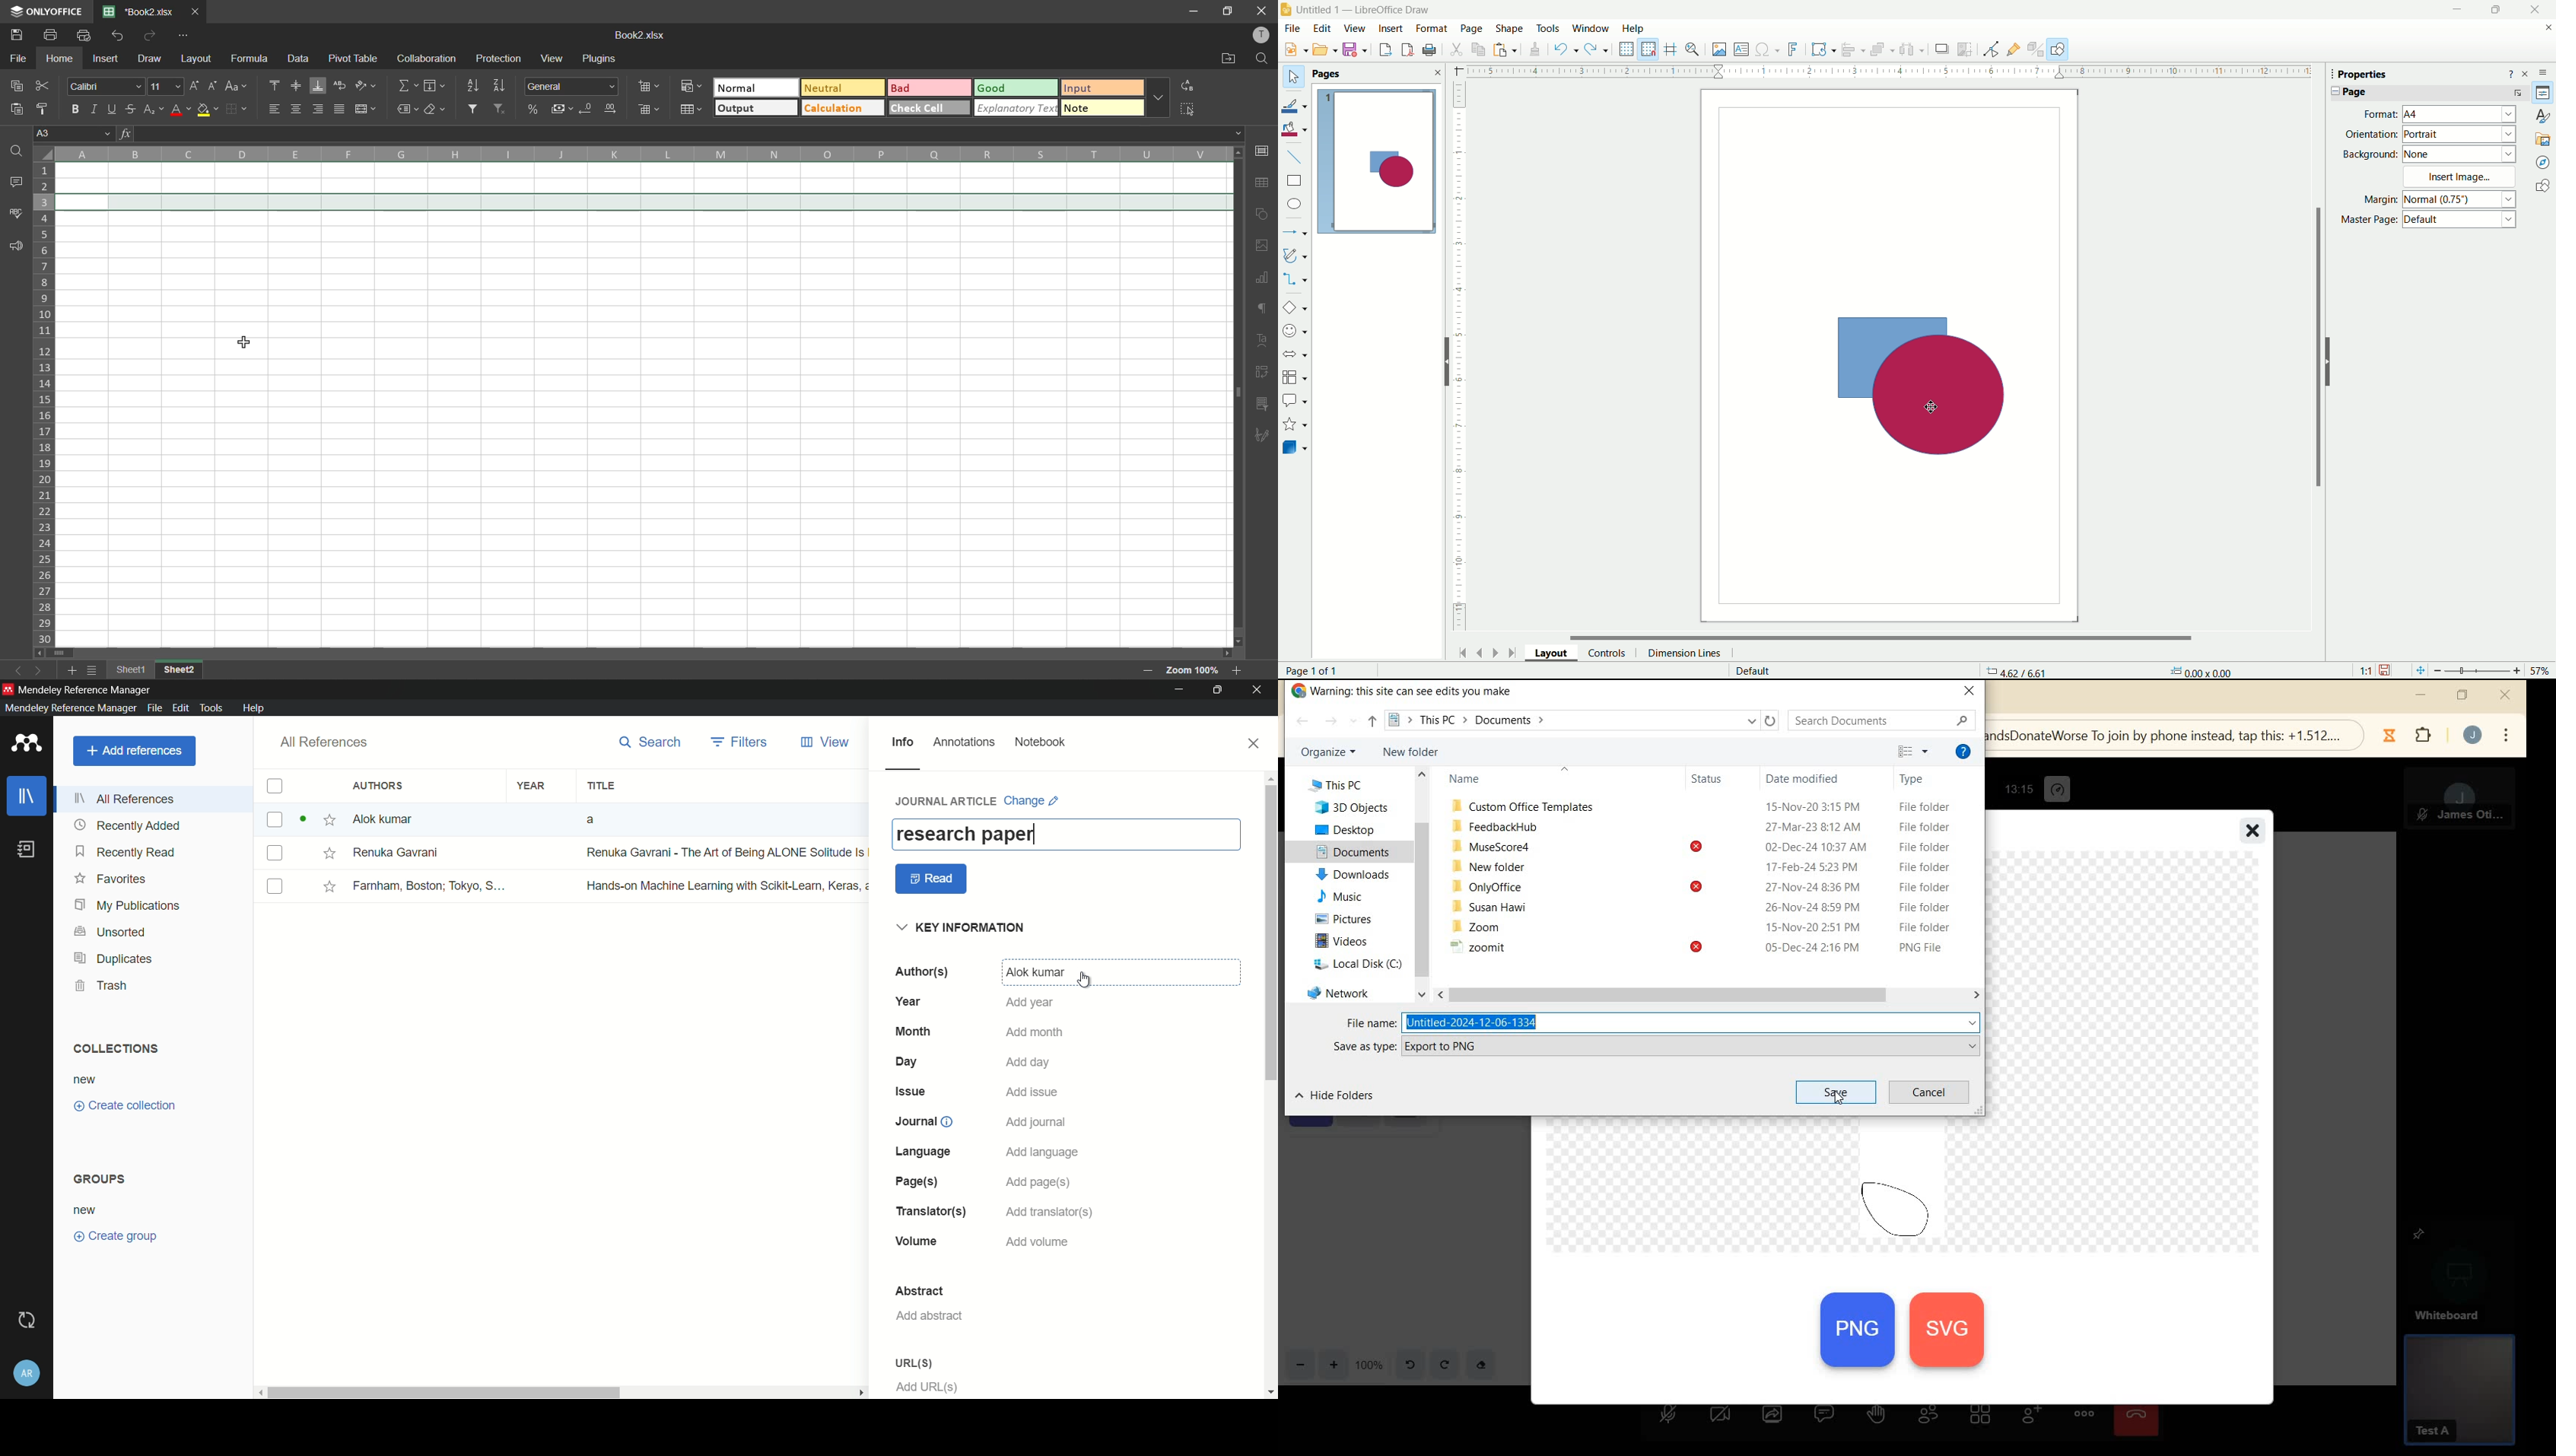  Describe the element at coordinates (928, 1387) in the screenshot. I see `add url` at that location.